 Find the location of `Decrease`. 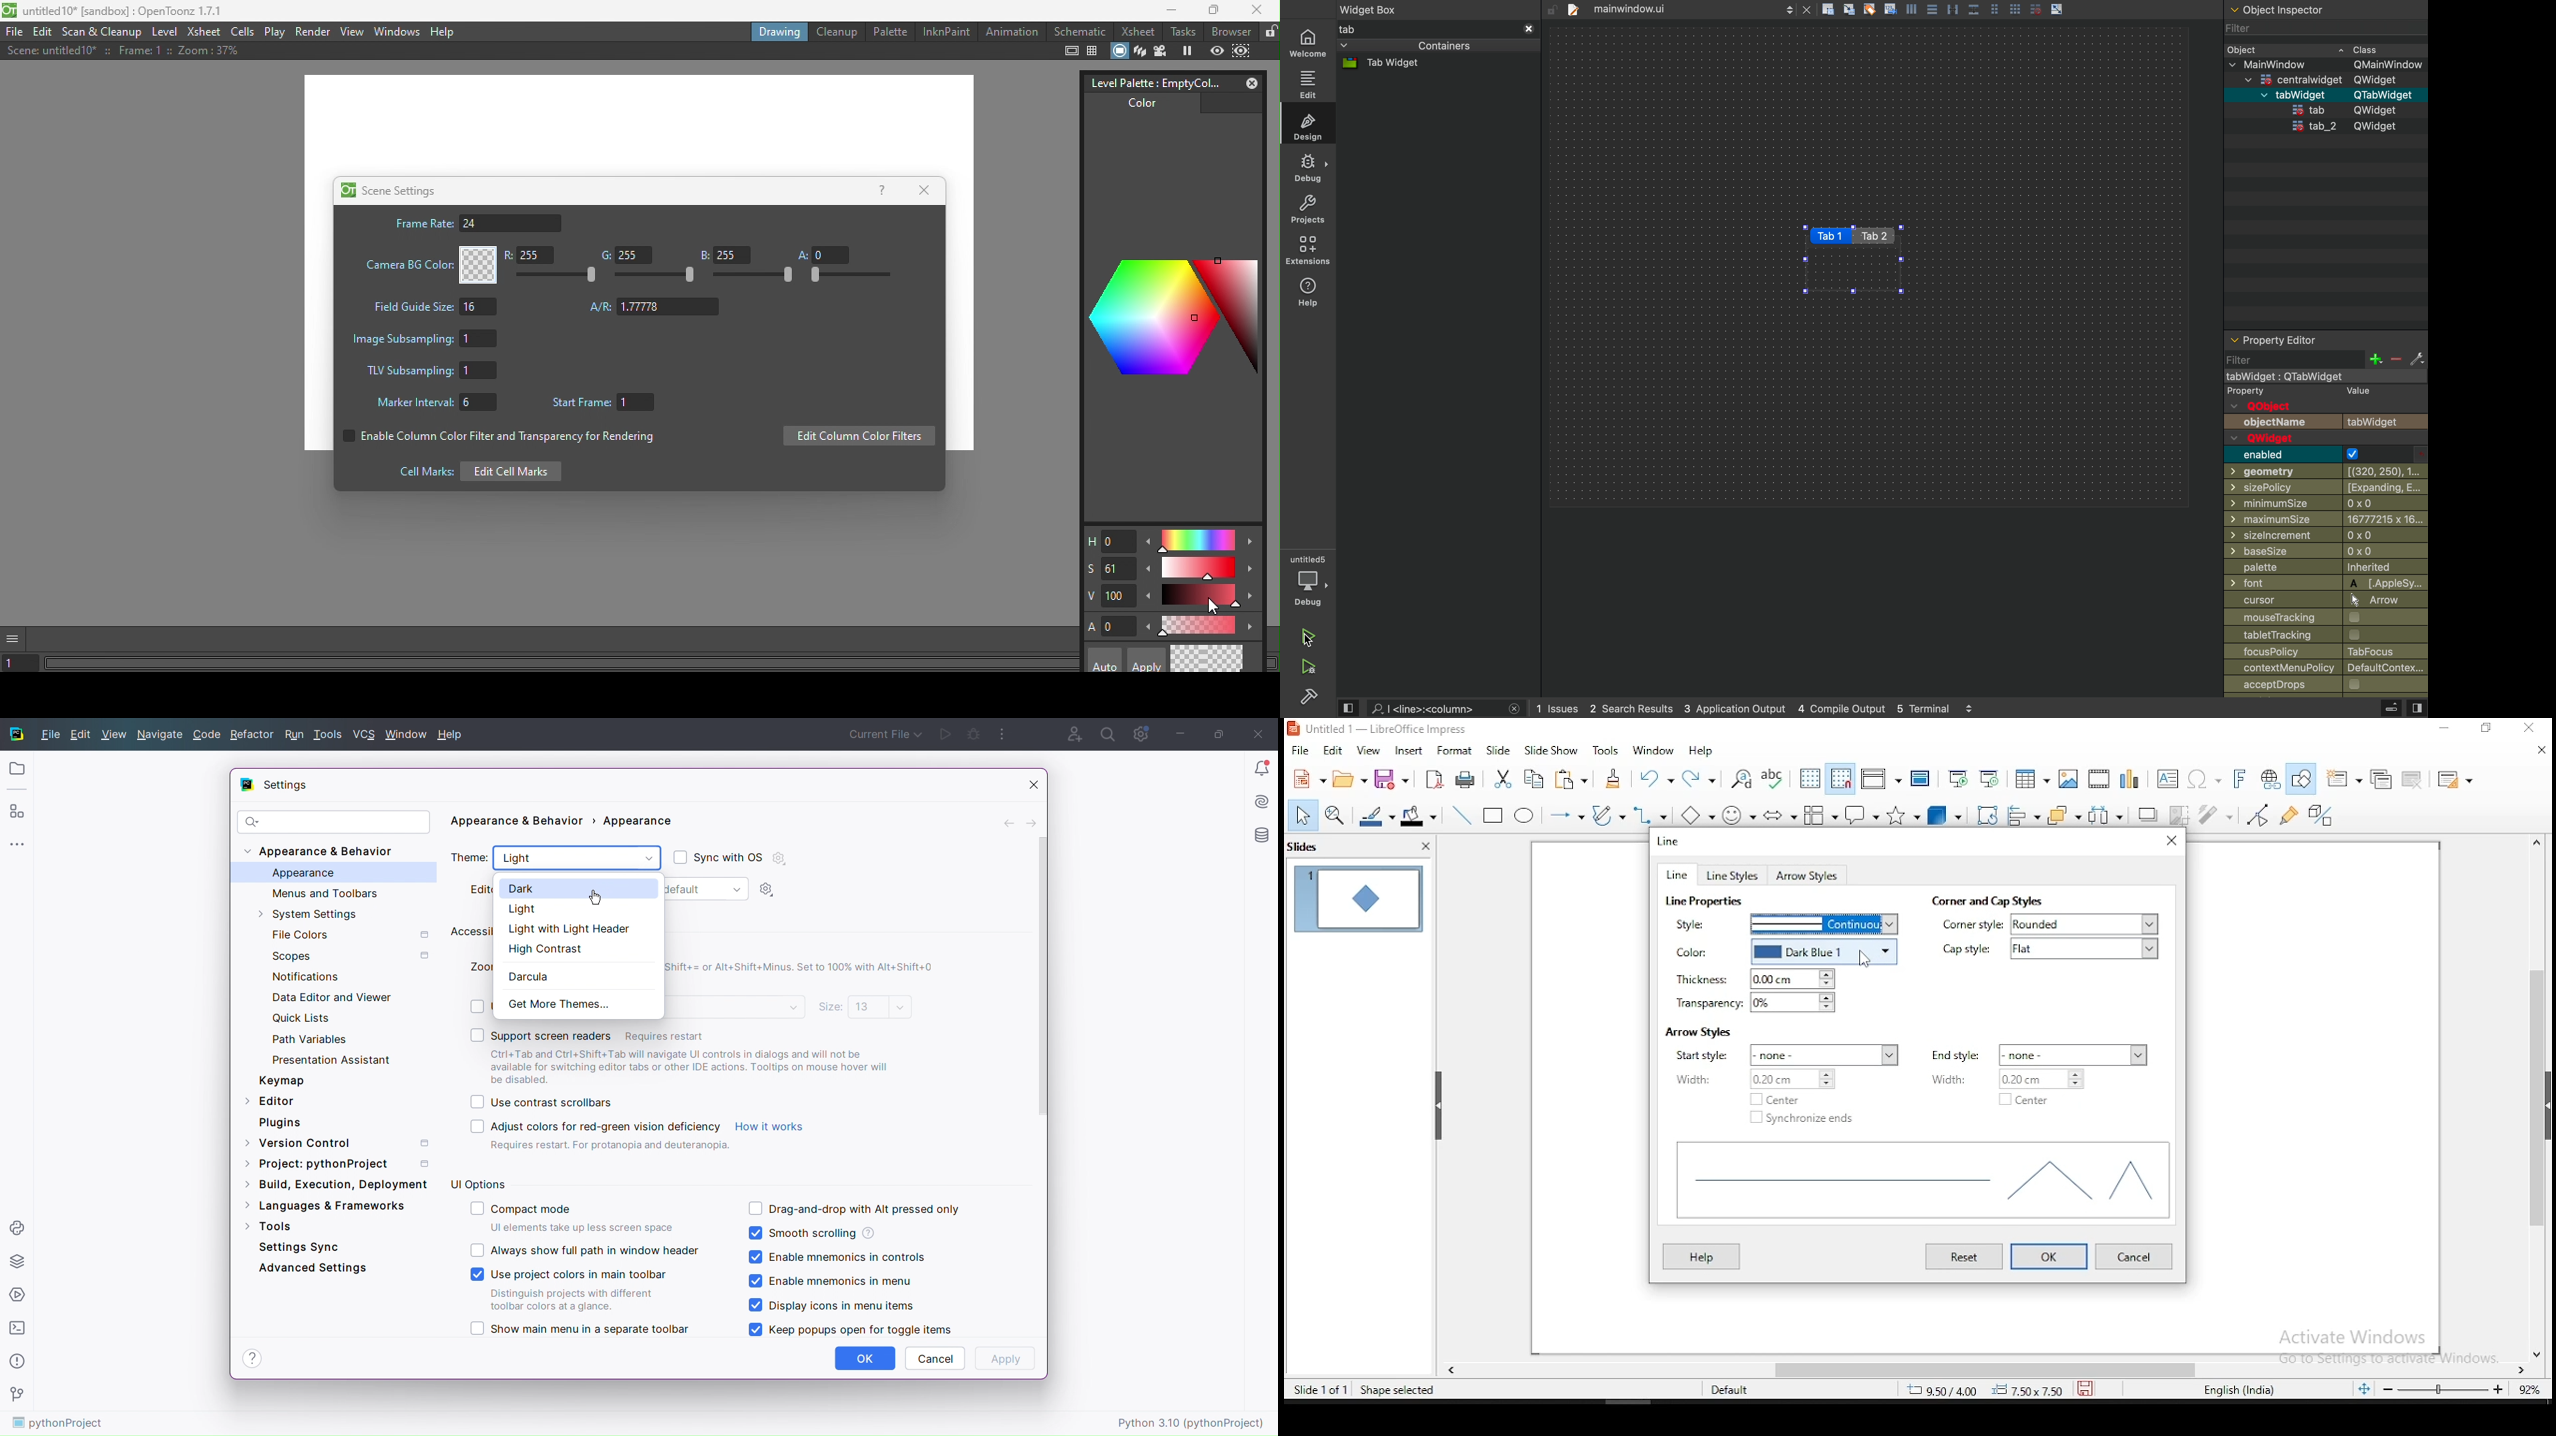

Decrease is located at coordinates (1148, 573).